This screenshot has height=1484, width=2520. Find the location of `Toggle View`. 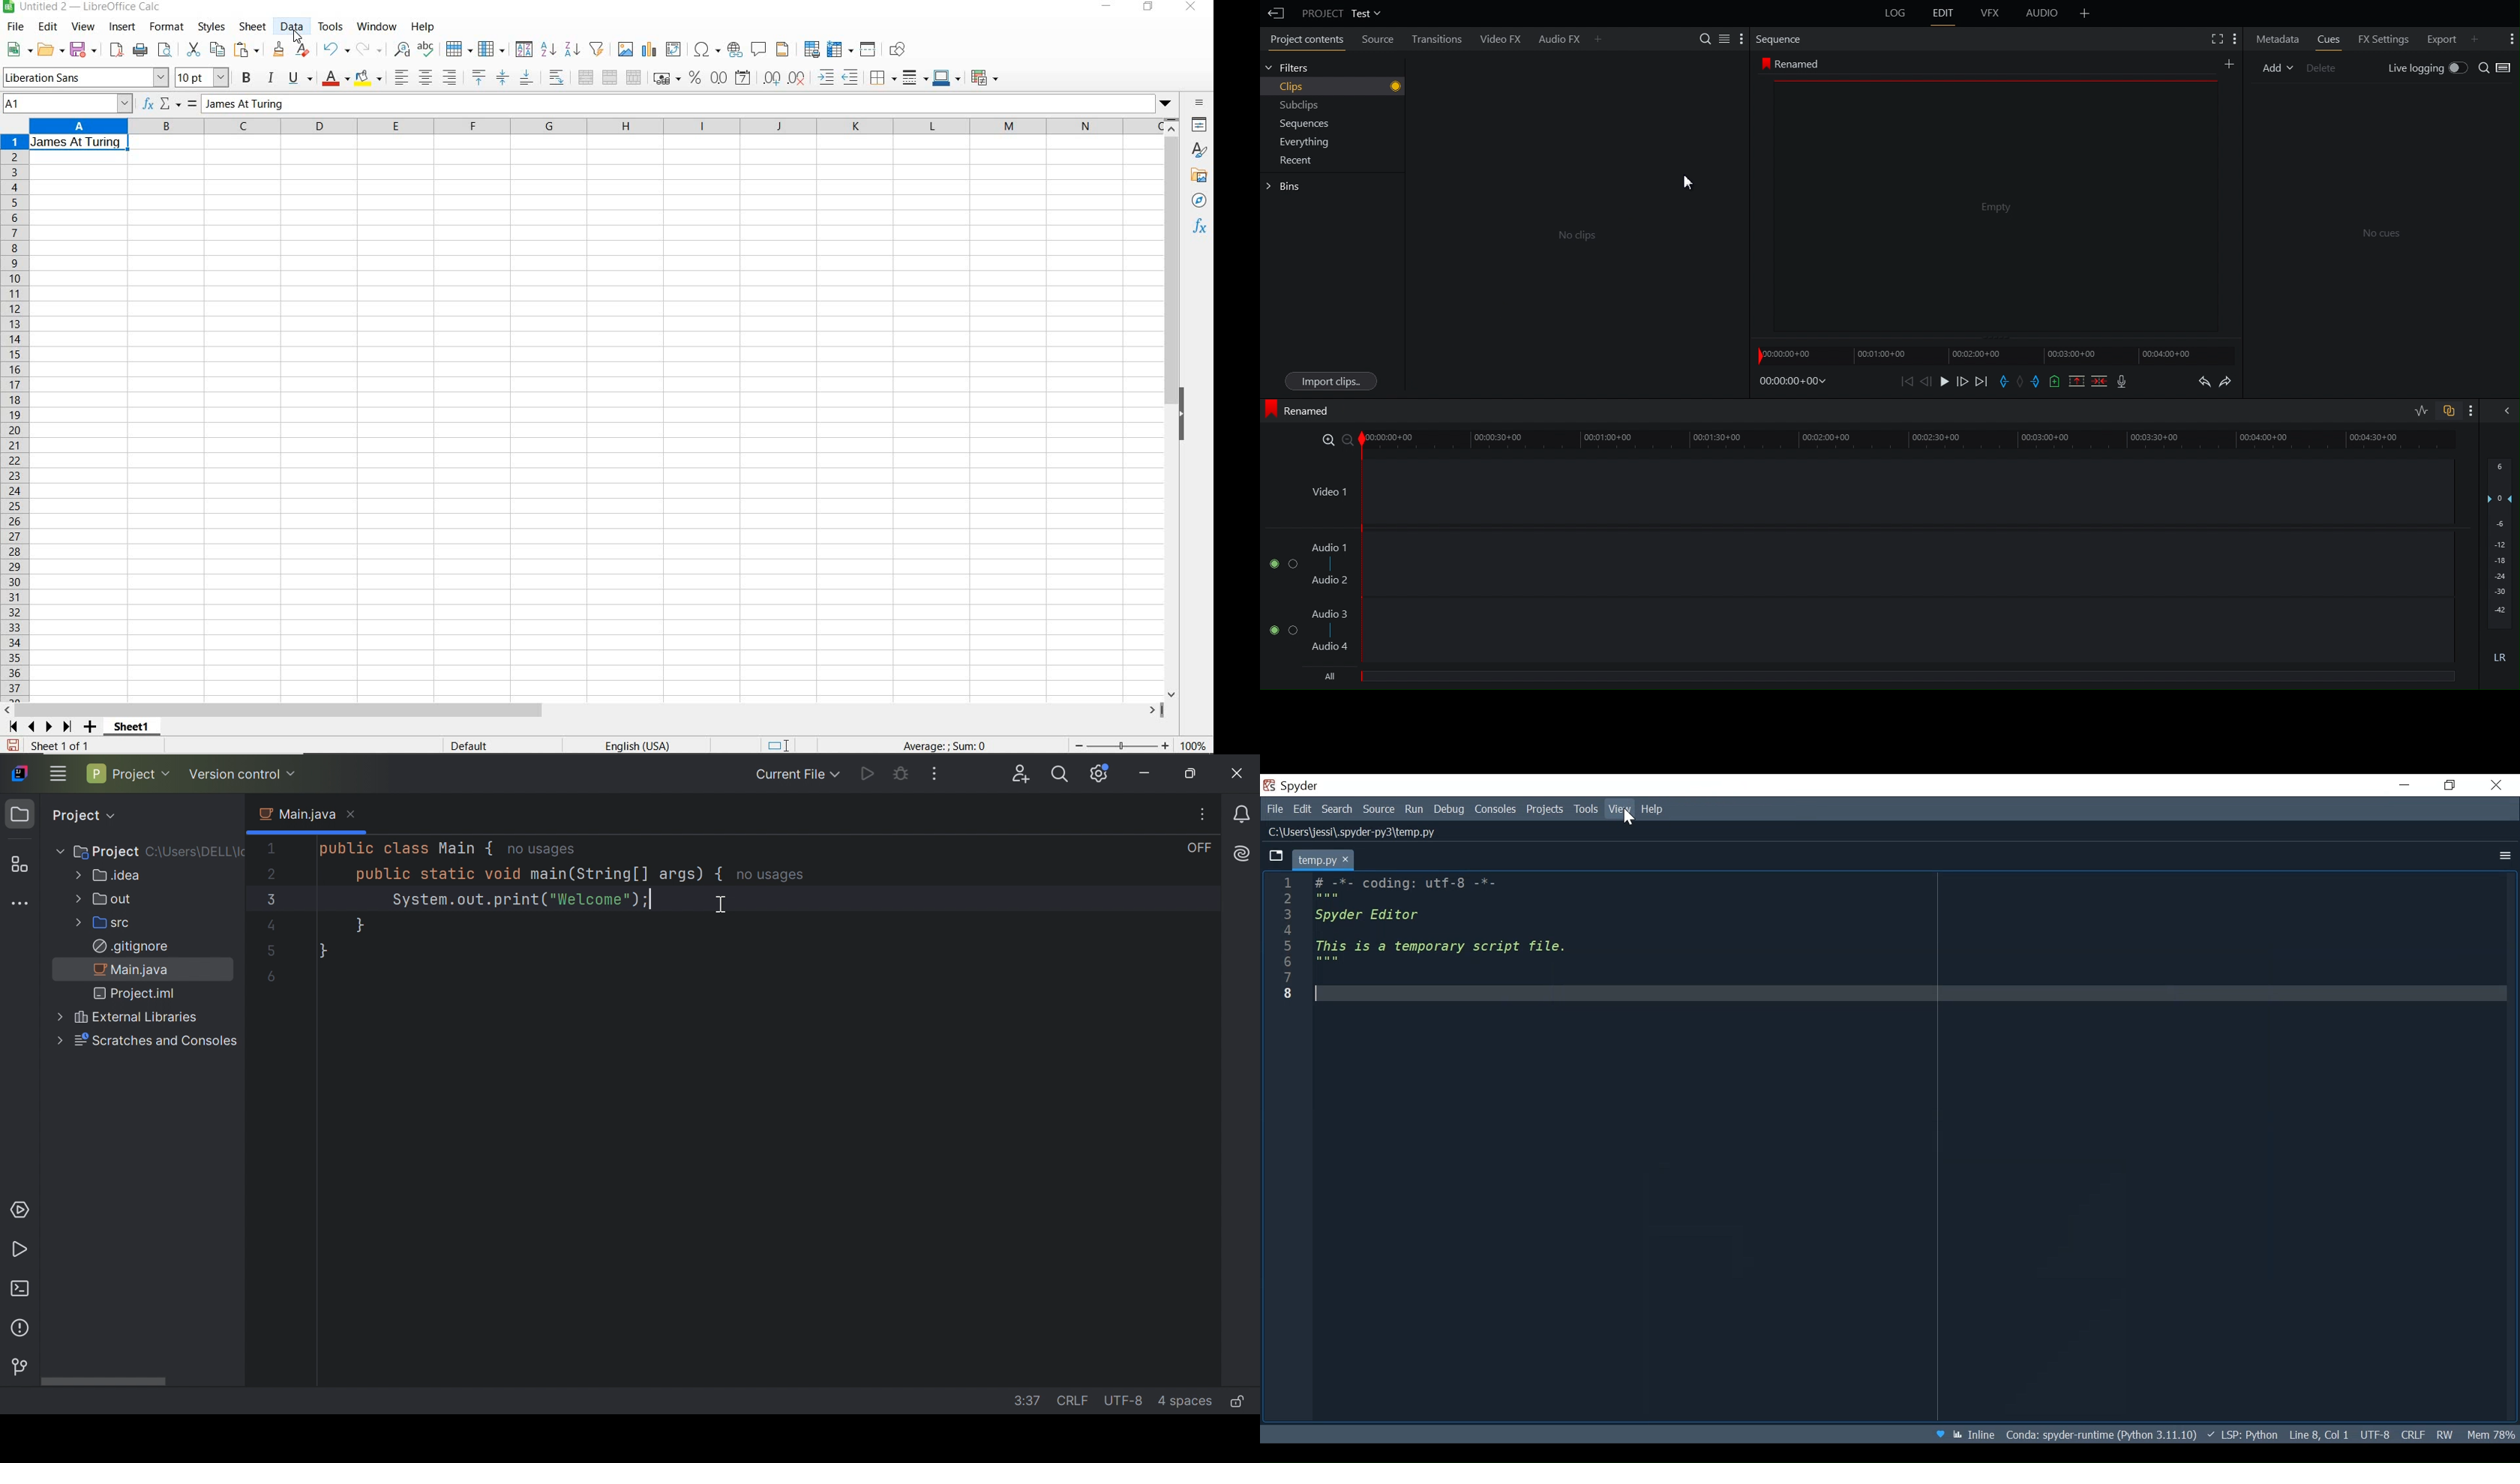

Toggle View is located at coordinates (2509, 67).